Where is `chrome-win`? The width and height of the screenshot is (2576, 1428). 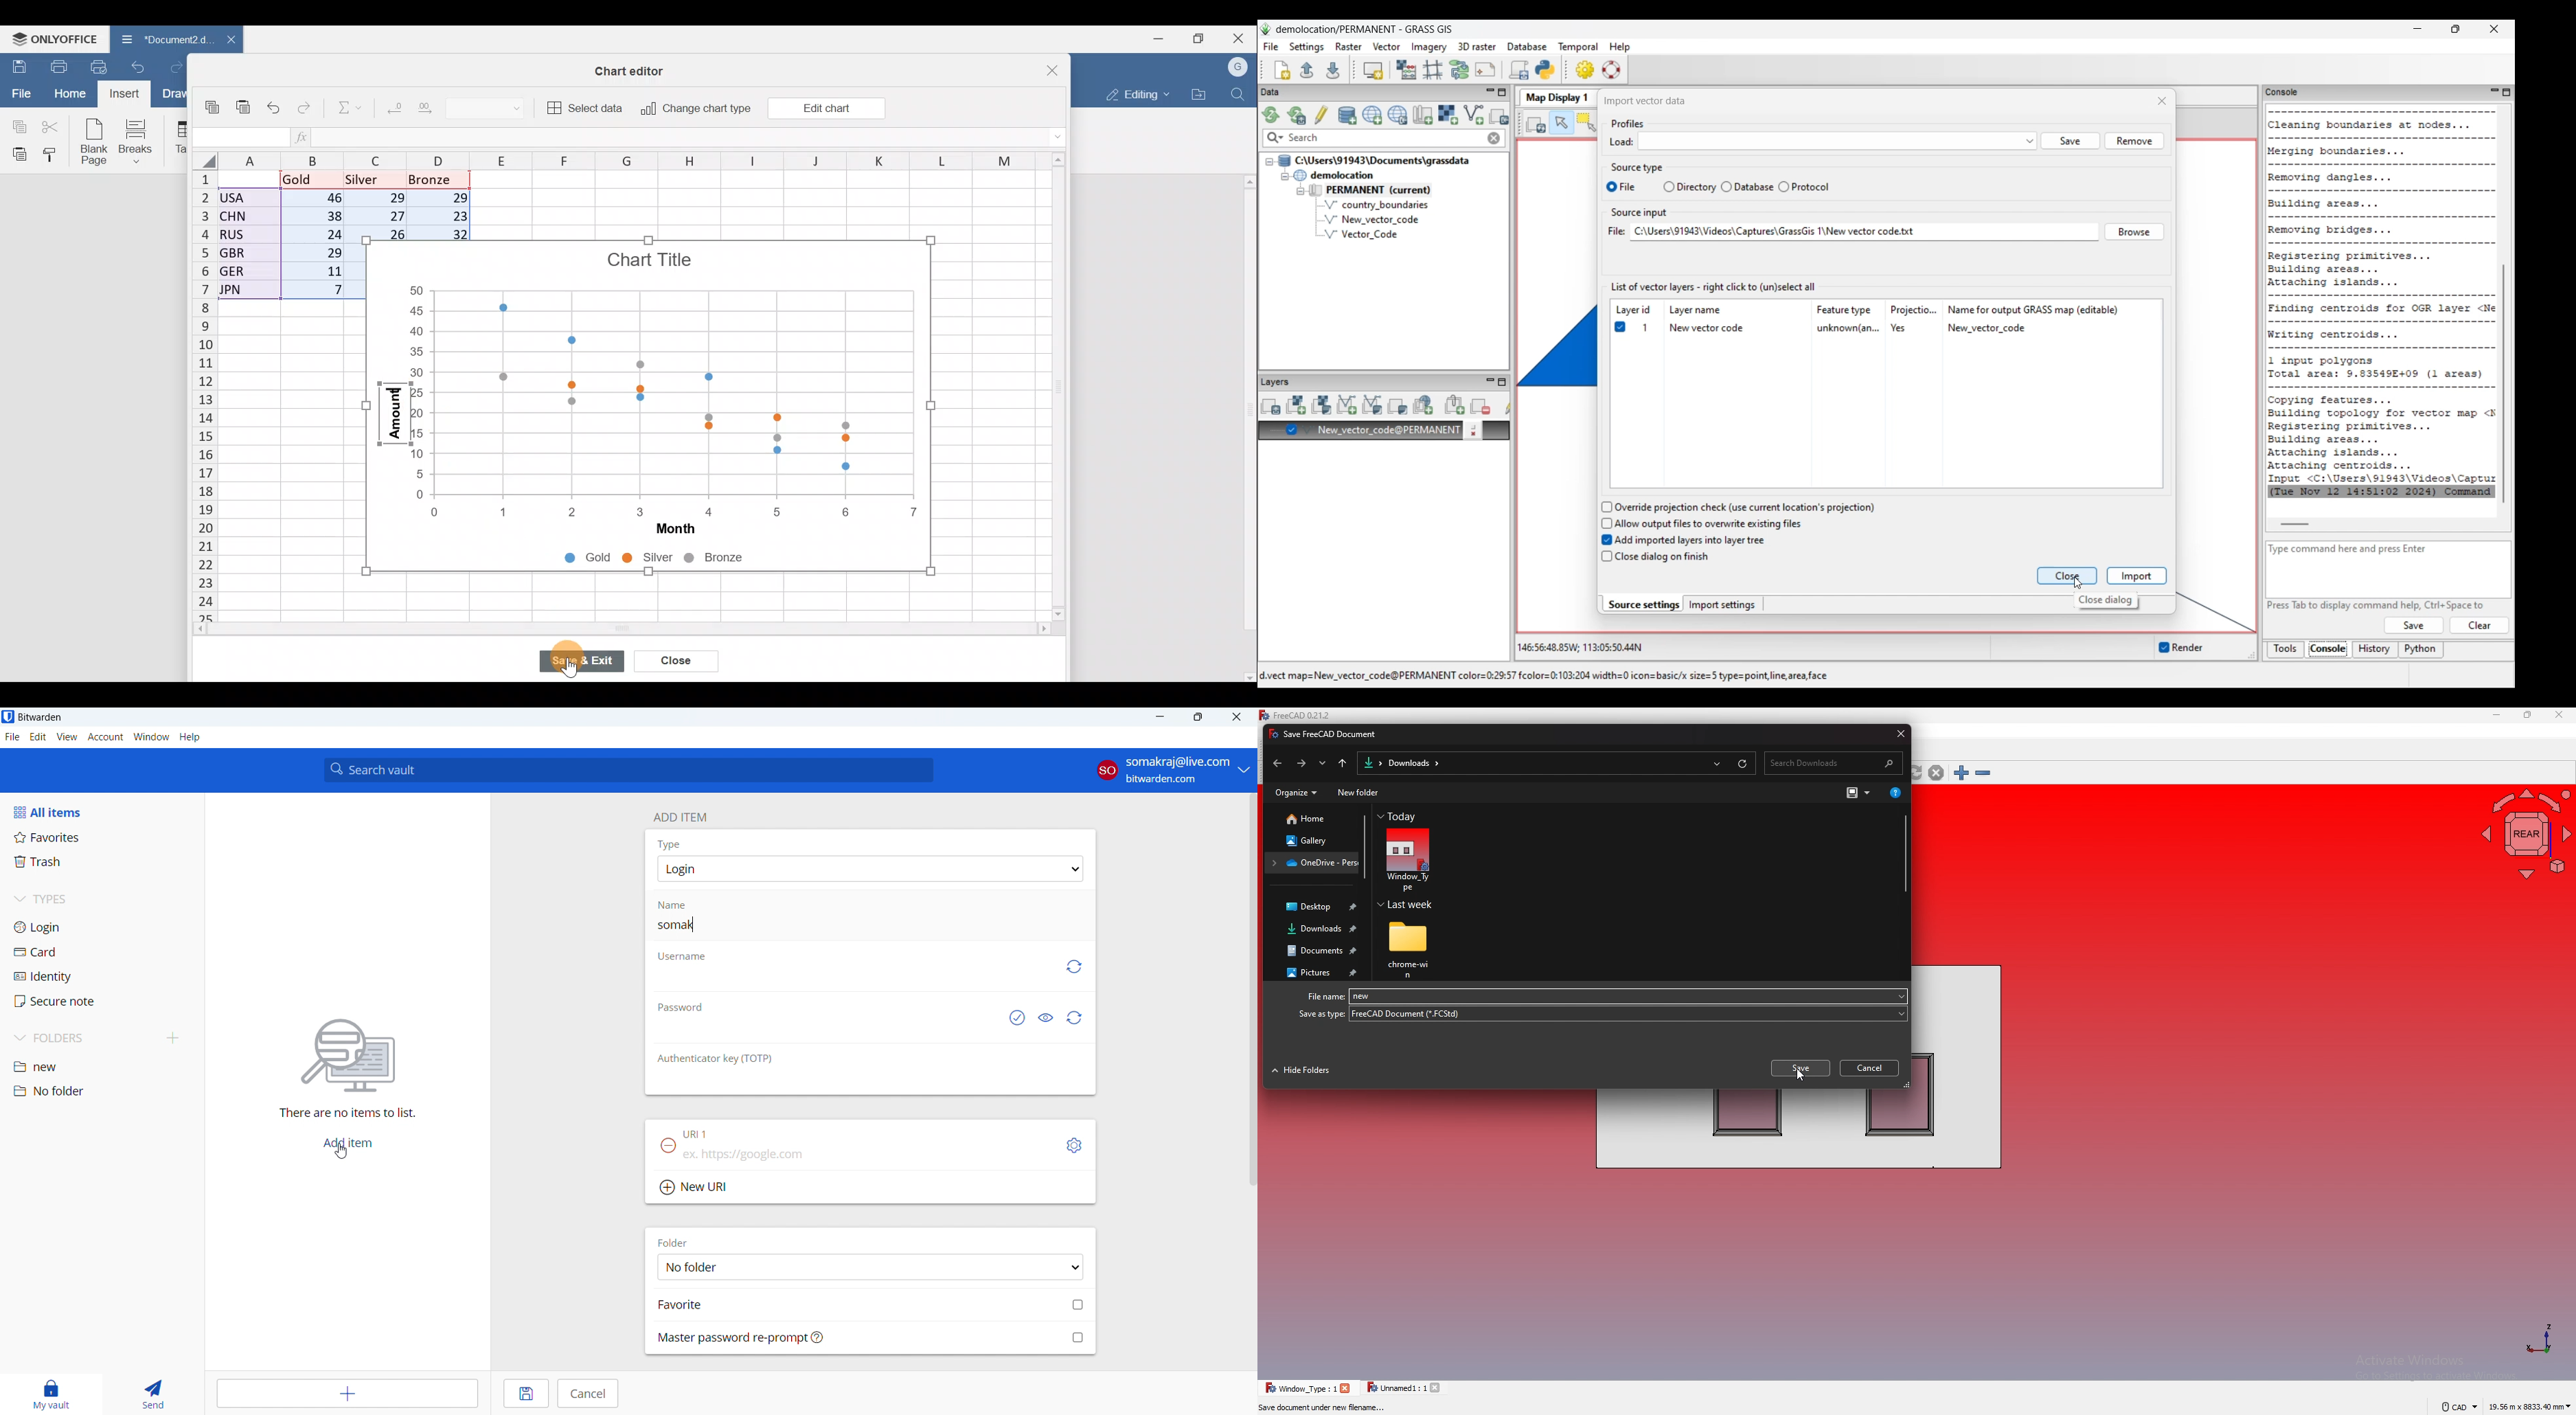 chrome-win is located at coordinates (1410, 950).